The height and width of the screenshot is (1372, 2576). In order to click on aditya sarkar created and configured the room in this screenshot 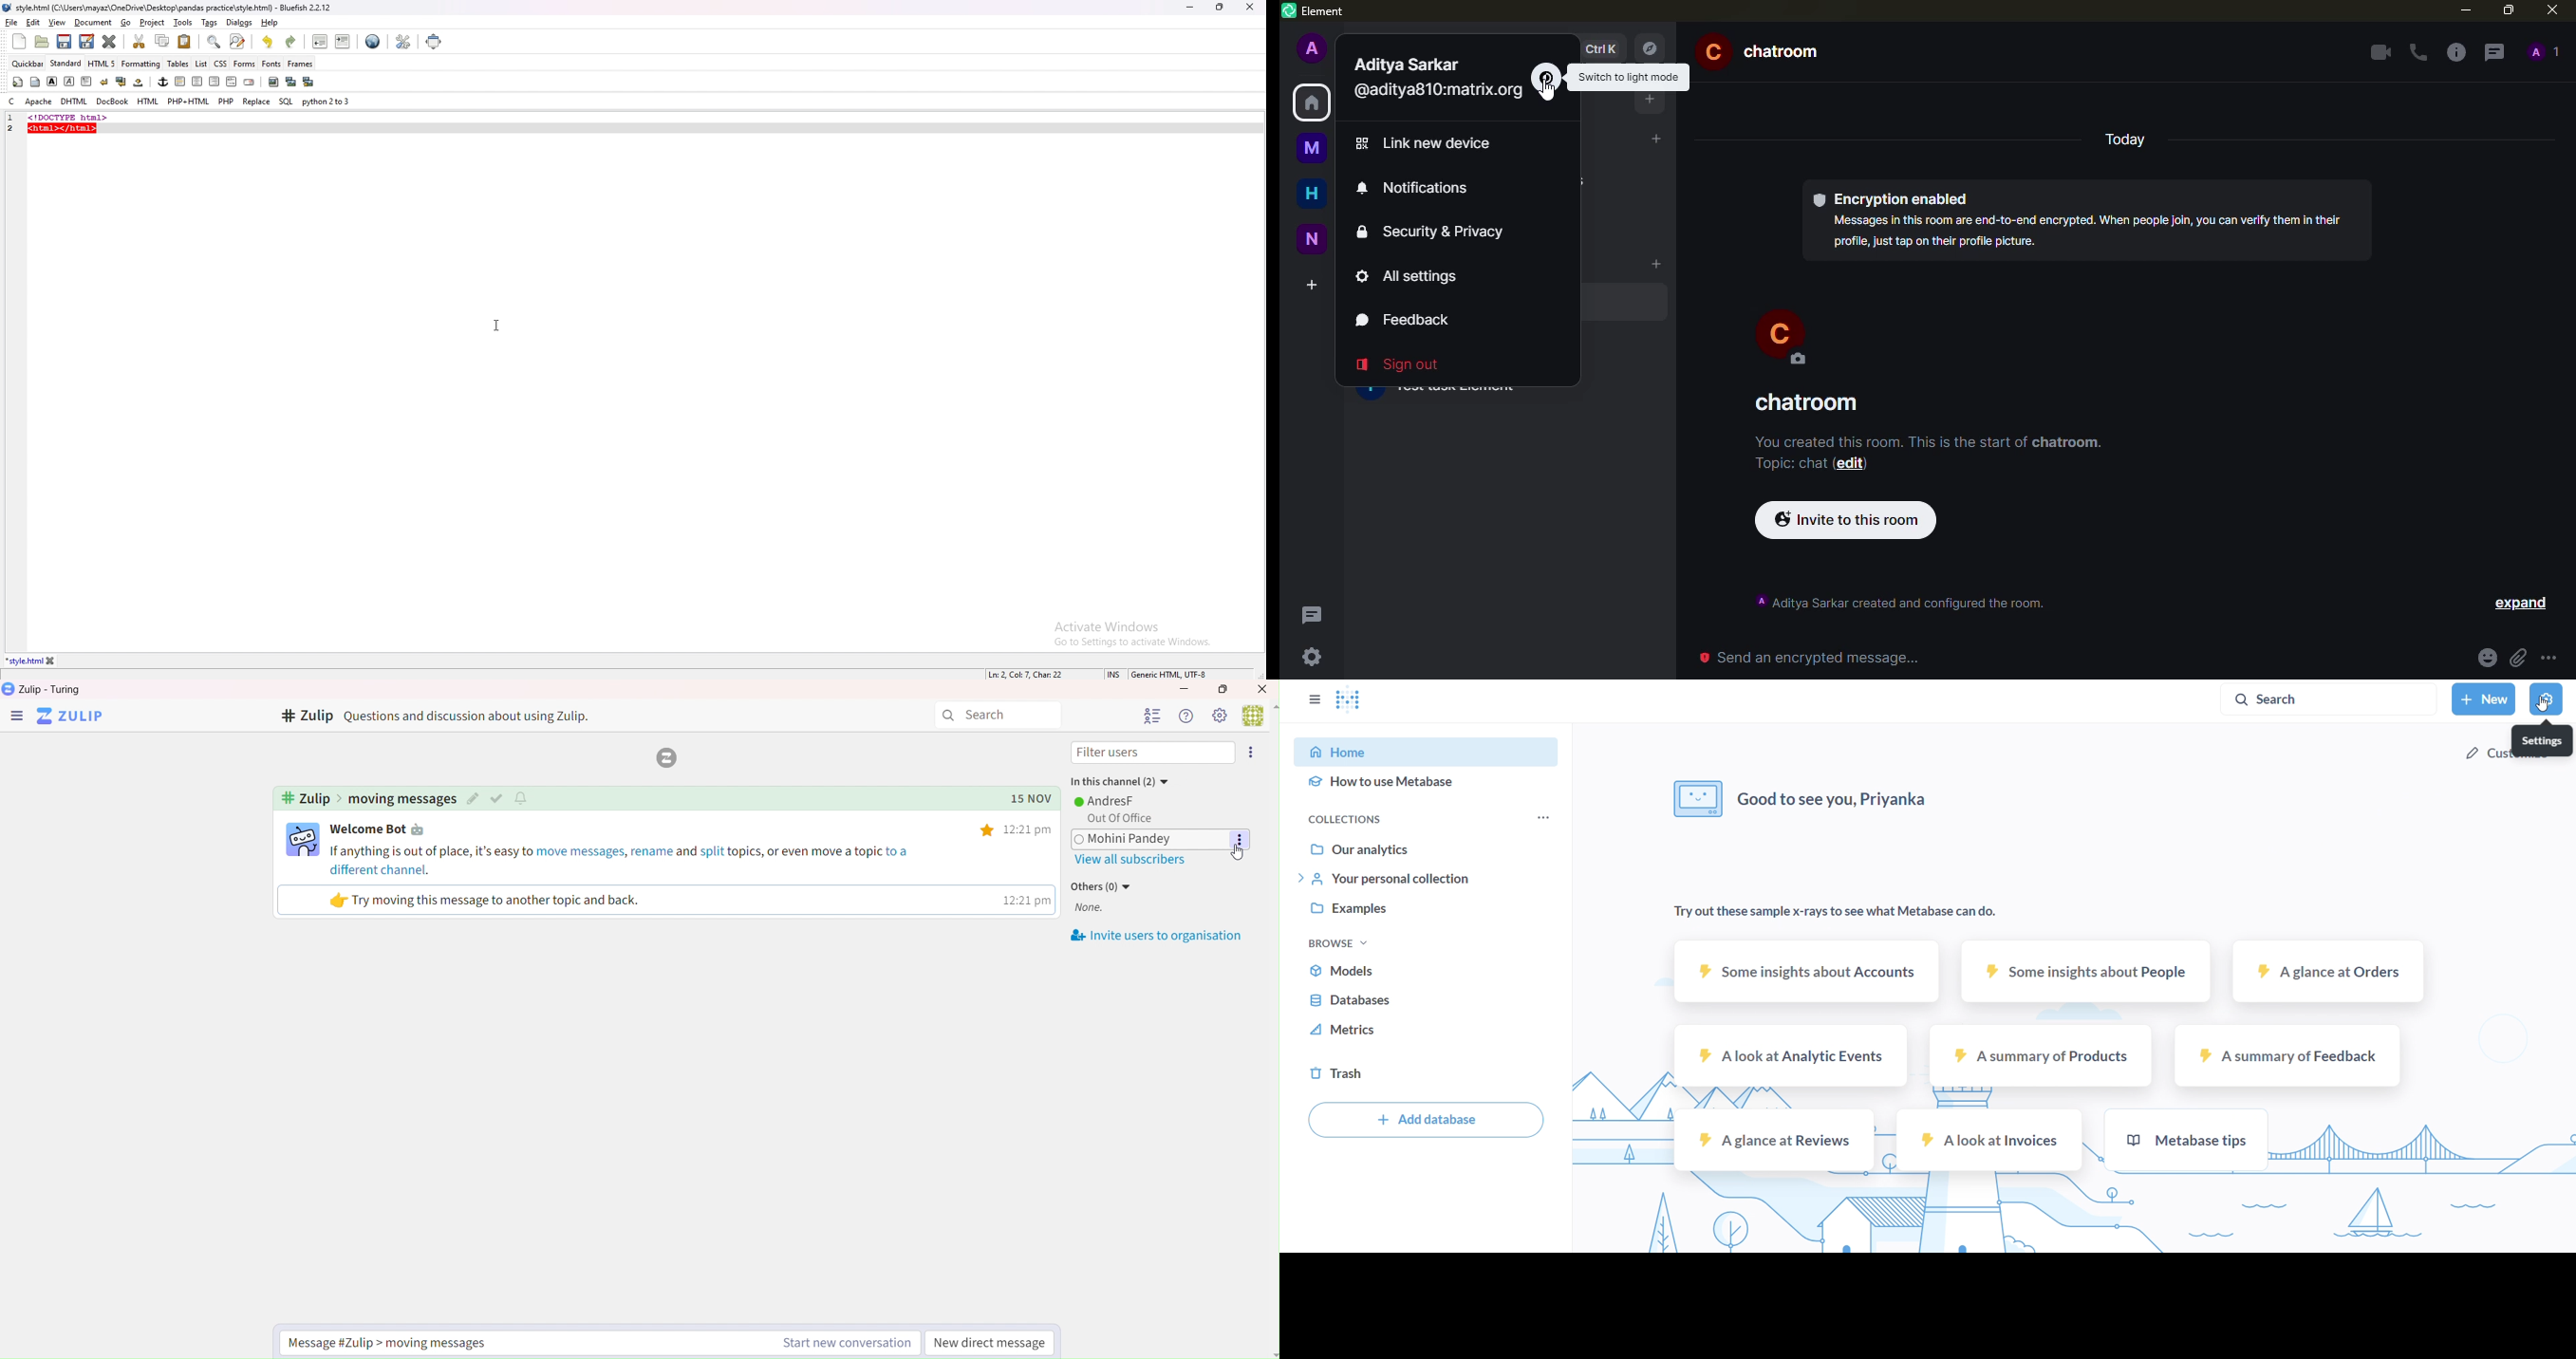, I will do `click(1901, 604)`.